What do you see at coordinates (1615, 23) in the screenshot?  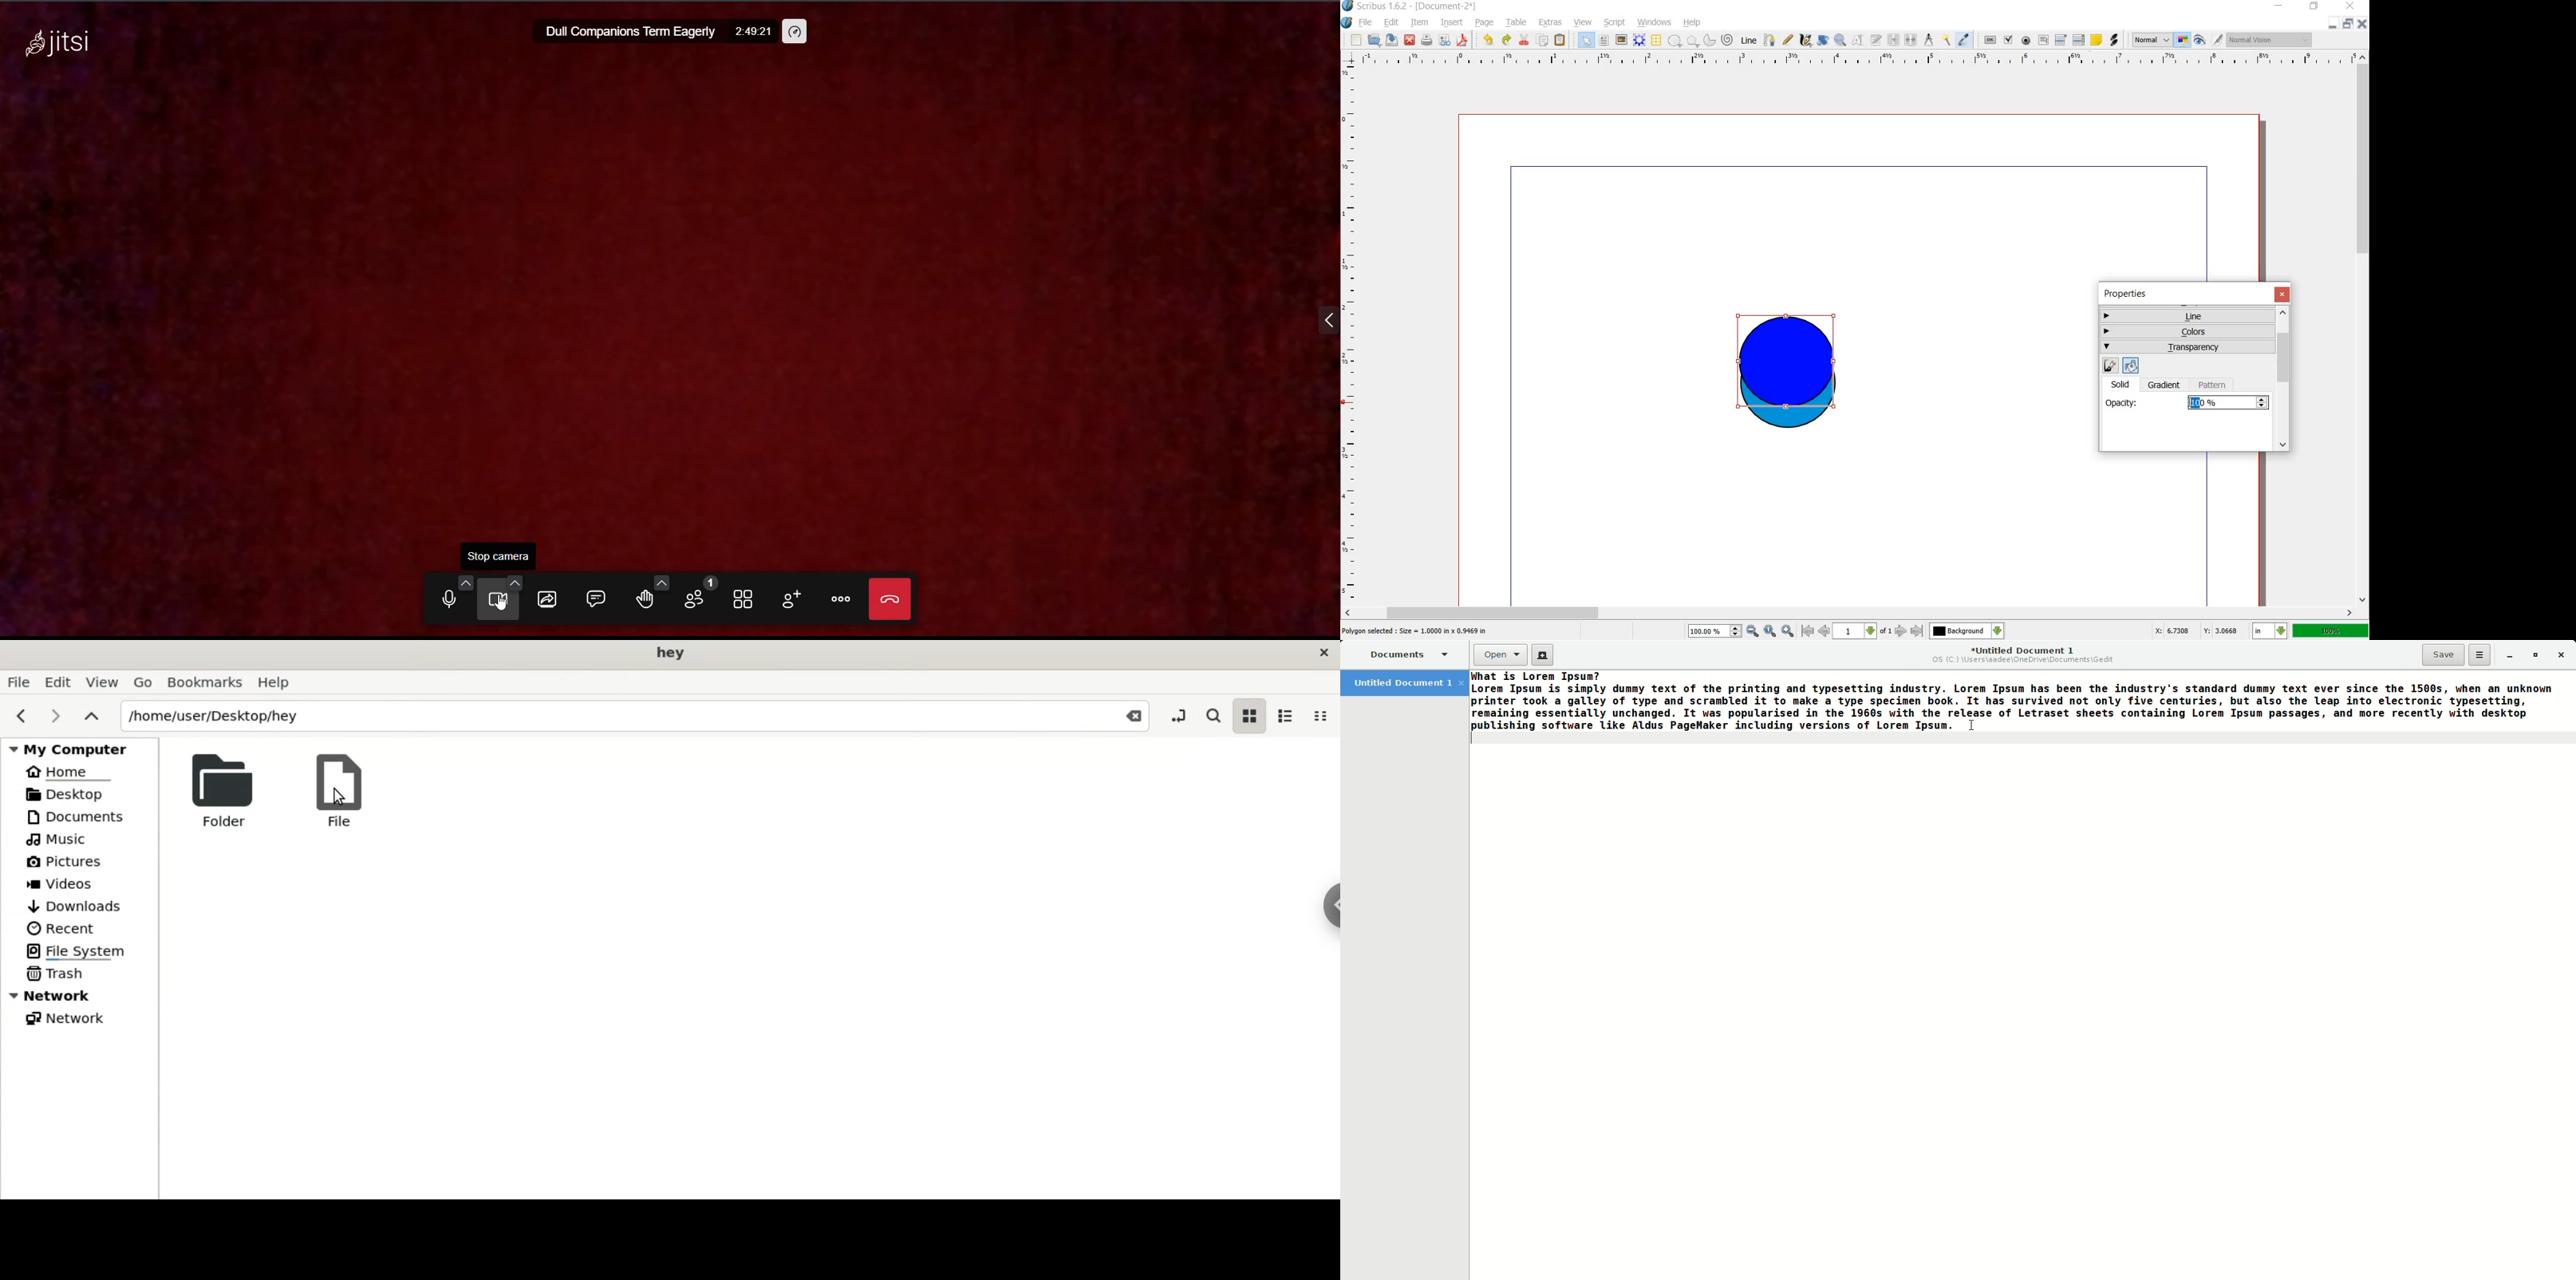 I see `script` at bounding box center [1615, 23].